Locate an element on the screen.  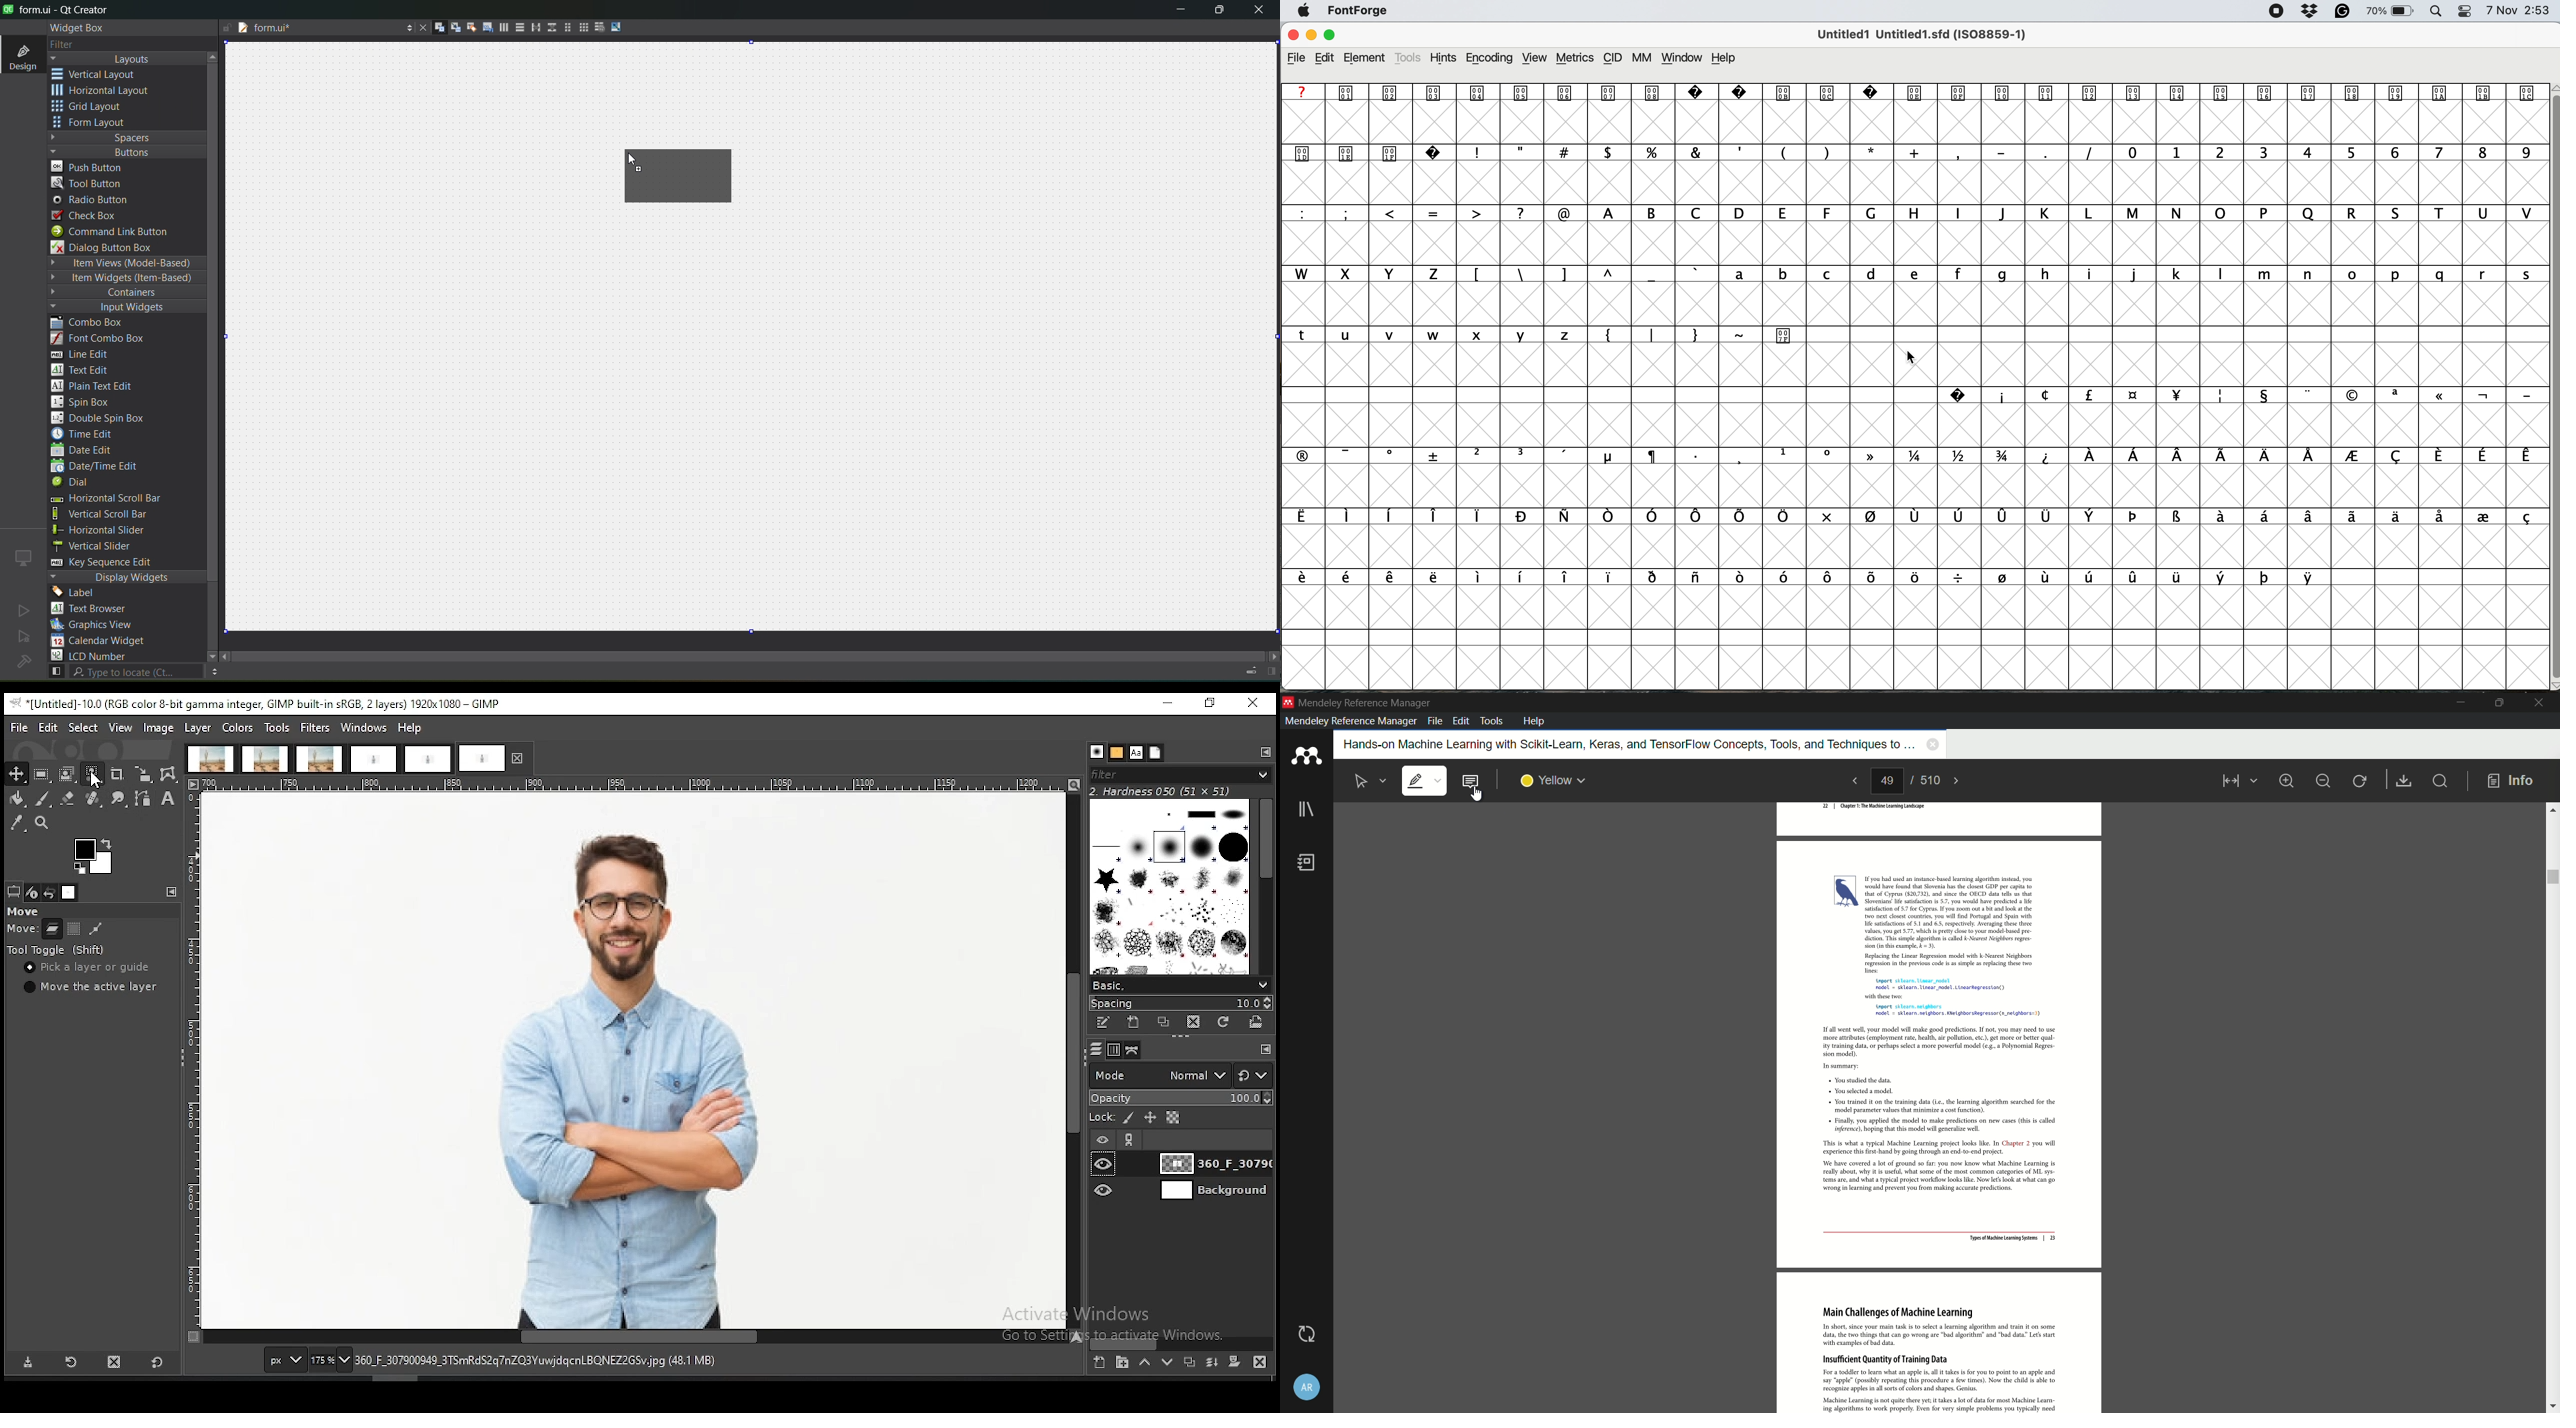
text edit is located at coordinates (84, 369).